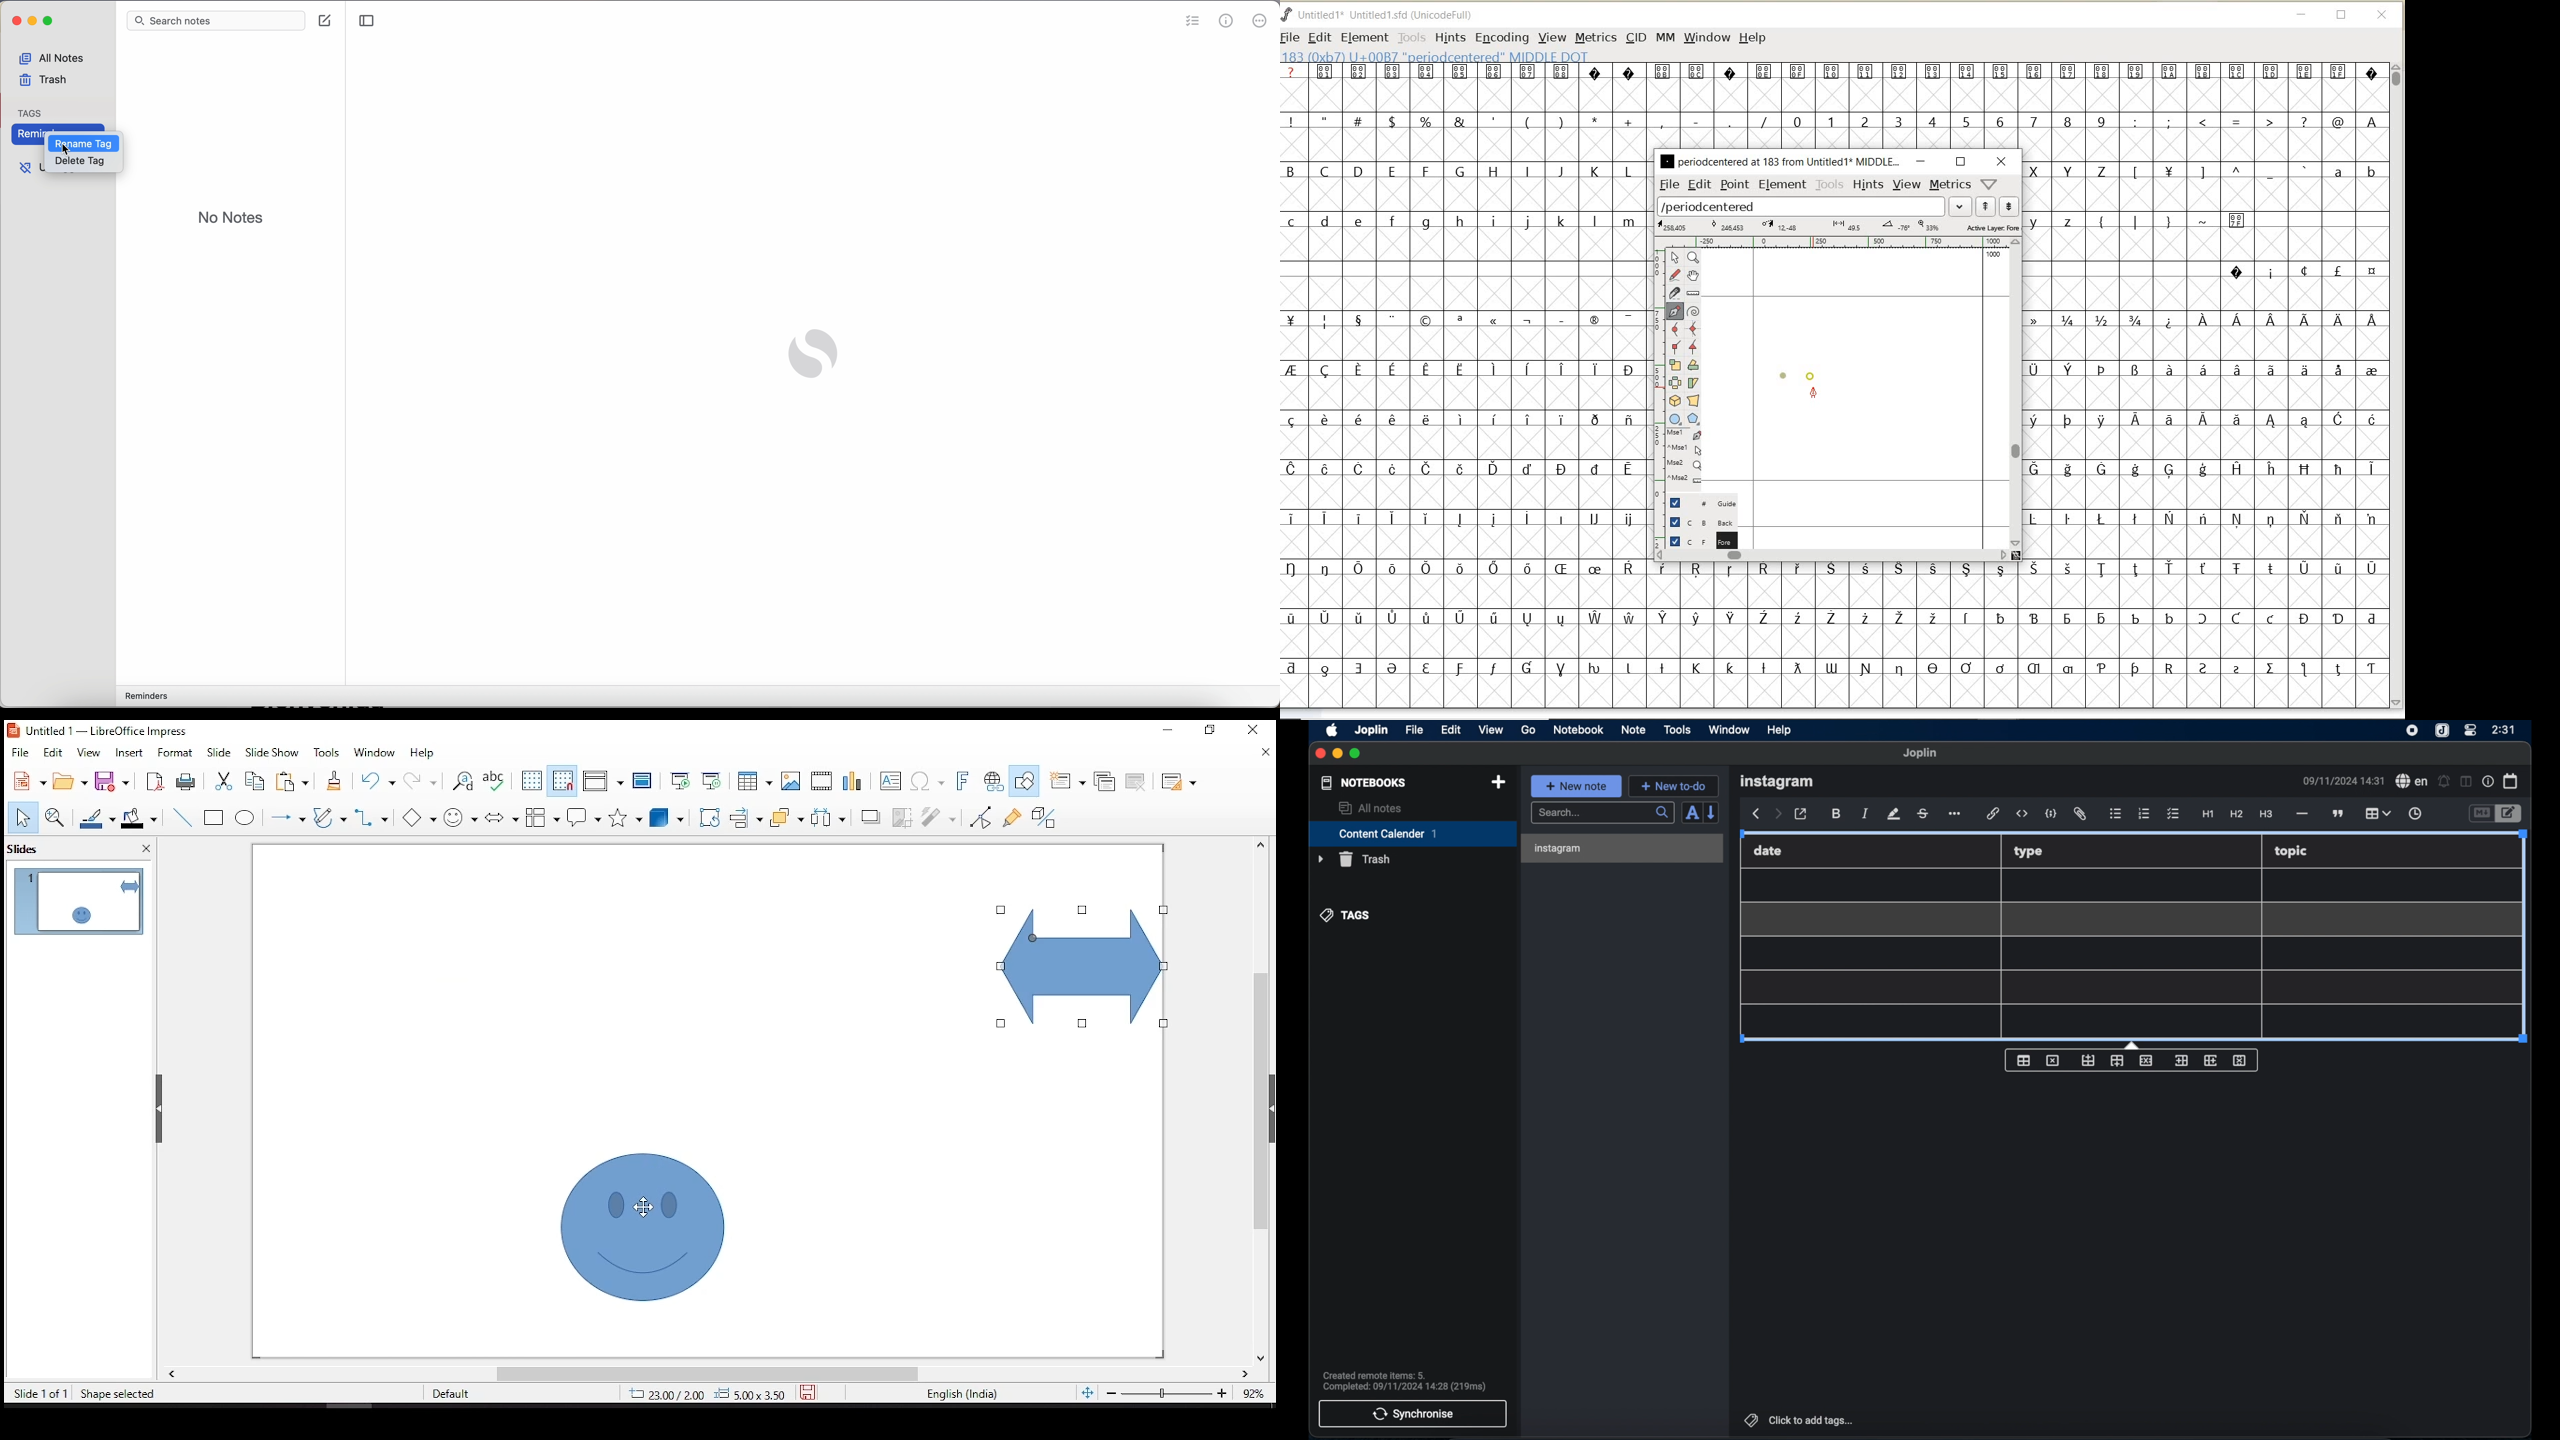  What do you see at coordinates (1319, 39) in the screenshot?
I see `EDIT` at bounding box center [1319, 39].